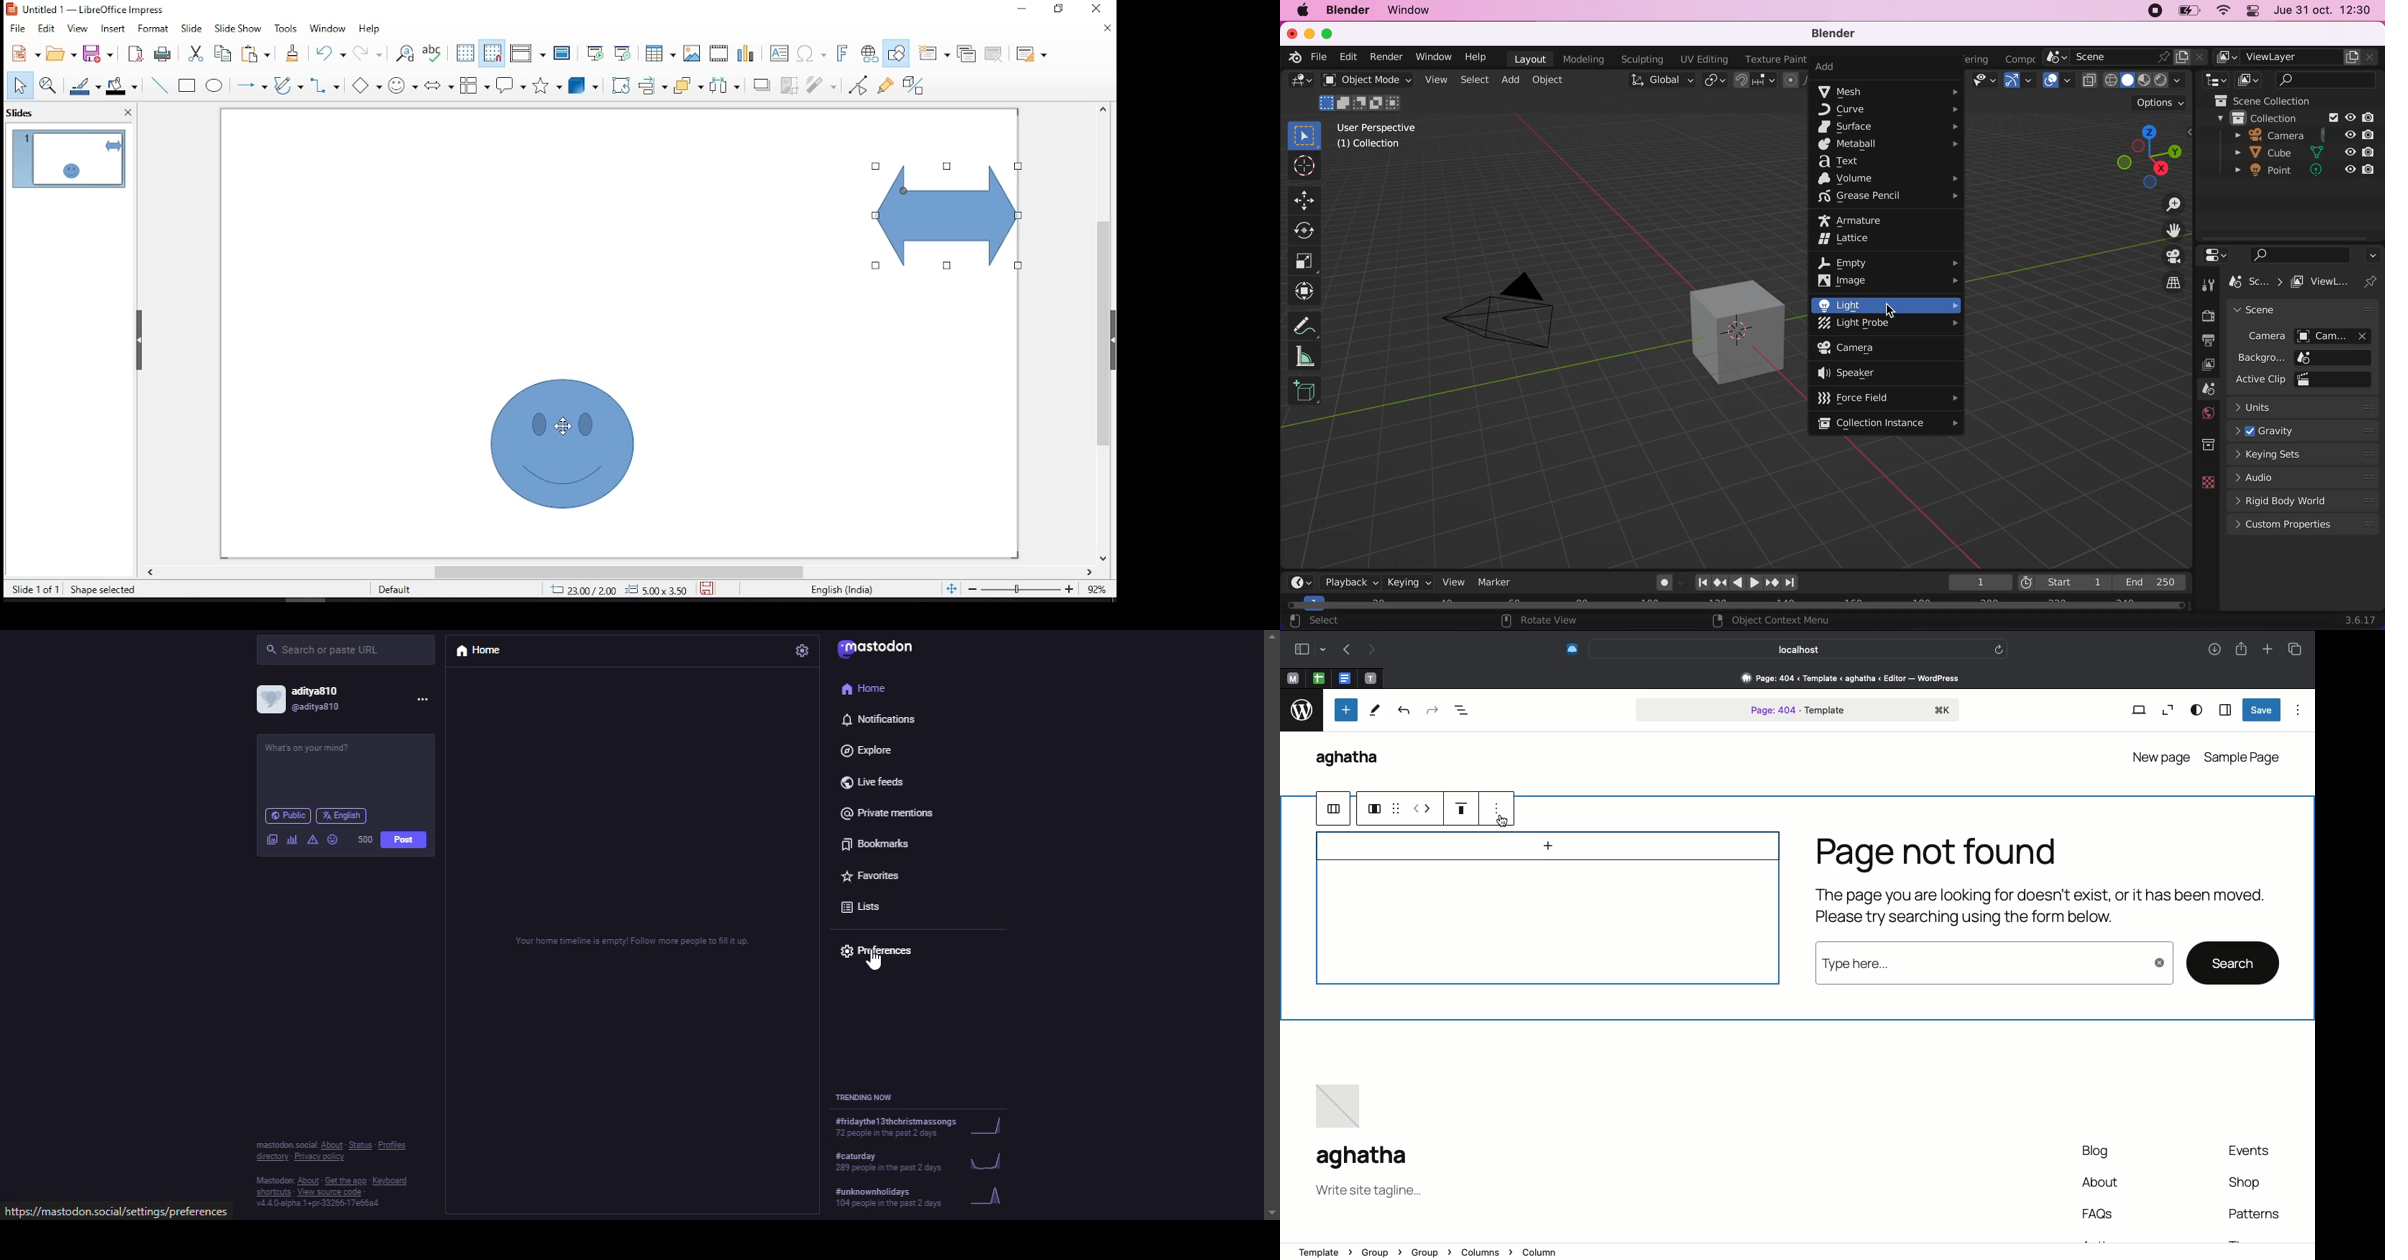  What do you see at coordinates (1891, 111) in the screenshot?
I see `curve` at bounding box center [1891, 111].